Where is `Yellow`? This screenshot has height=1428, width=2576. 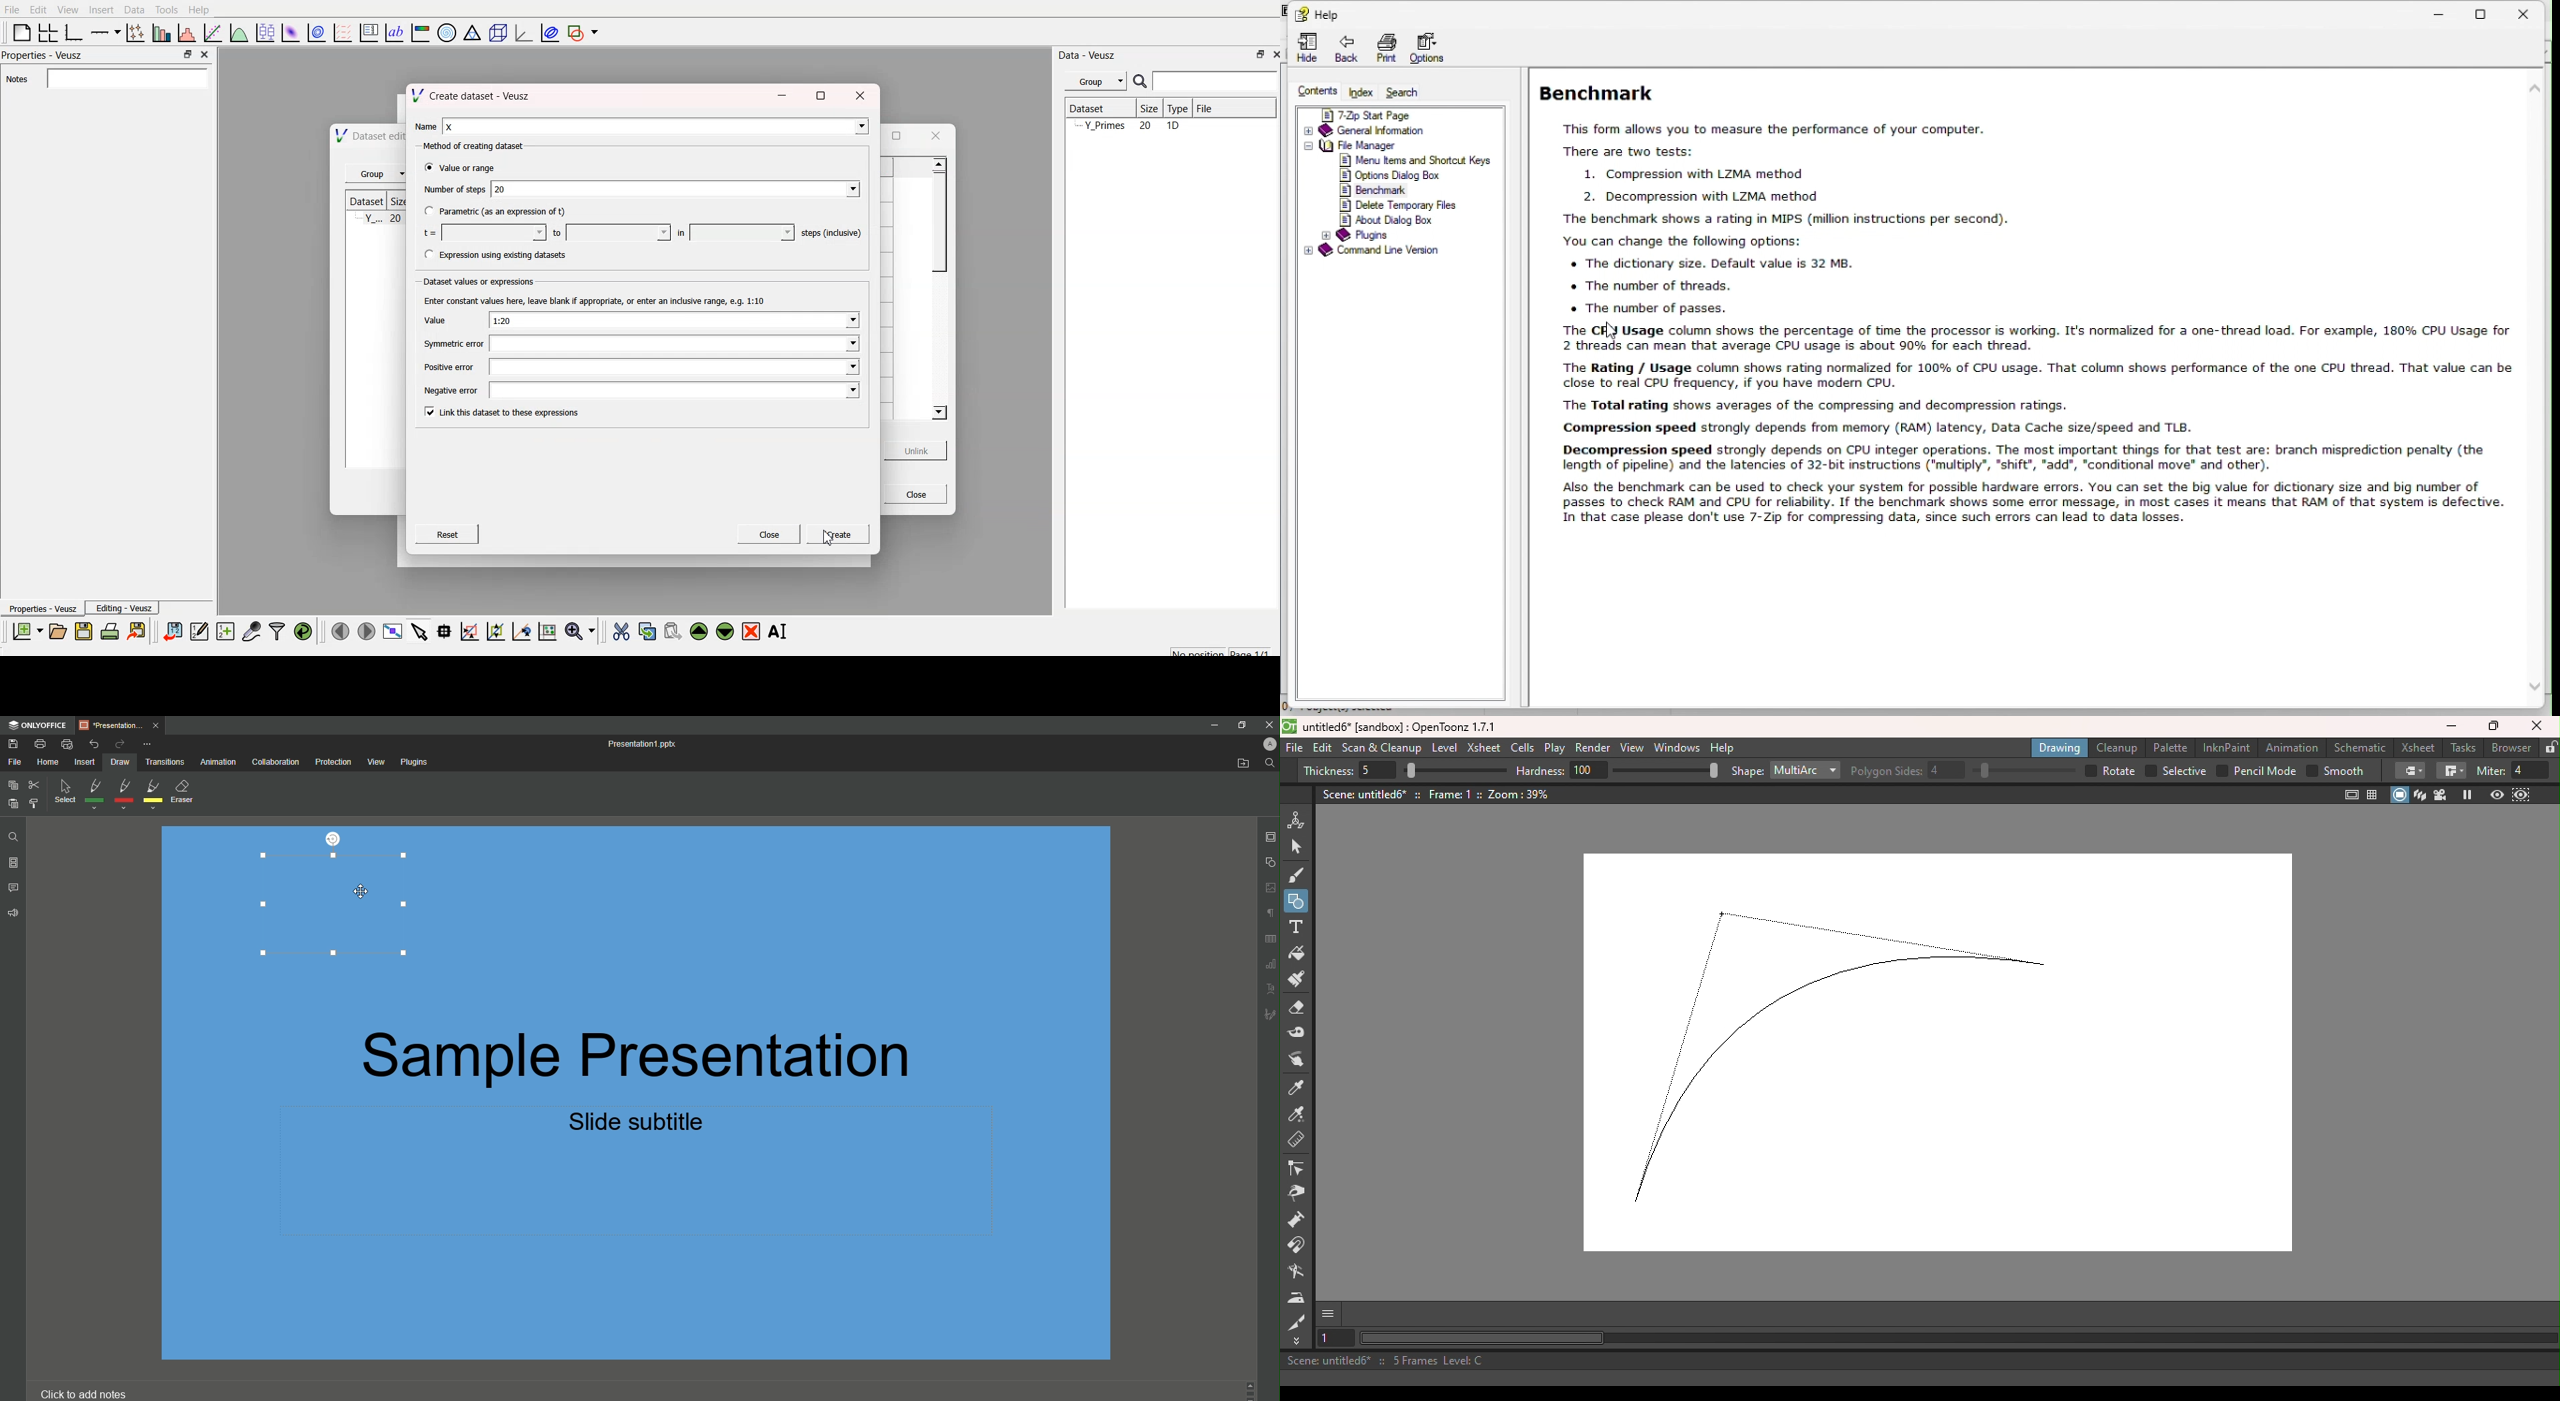
Yellow is located at coordinates (154, 795).